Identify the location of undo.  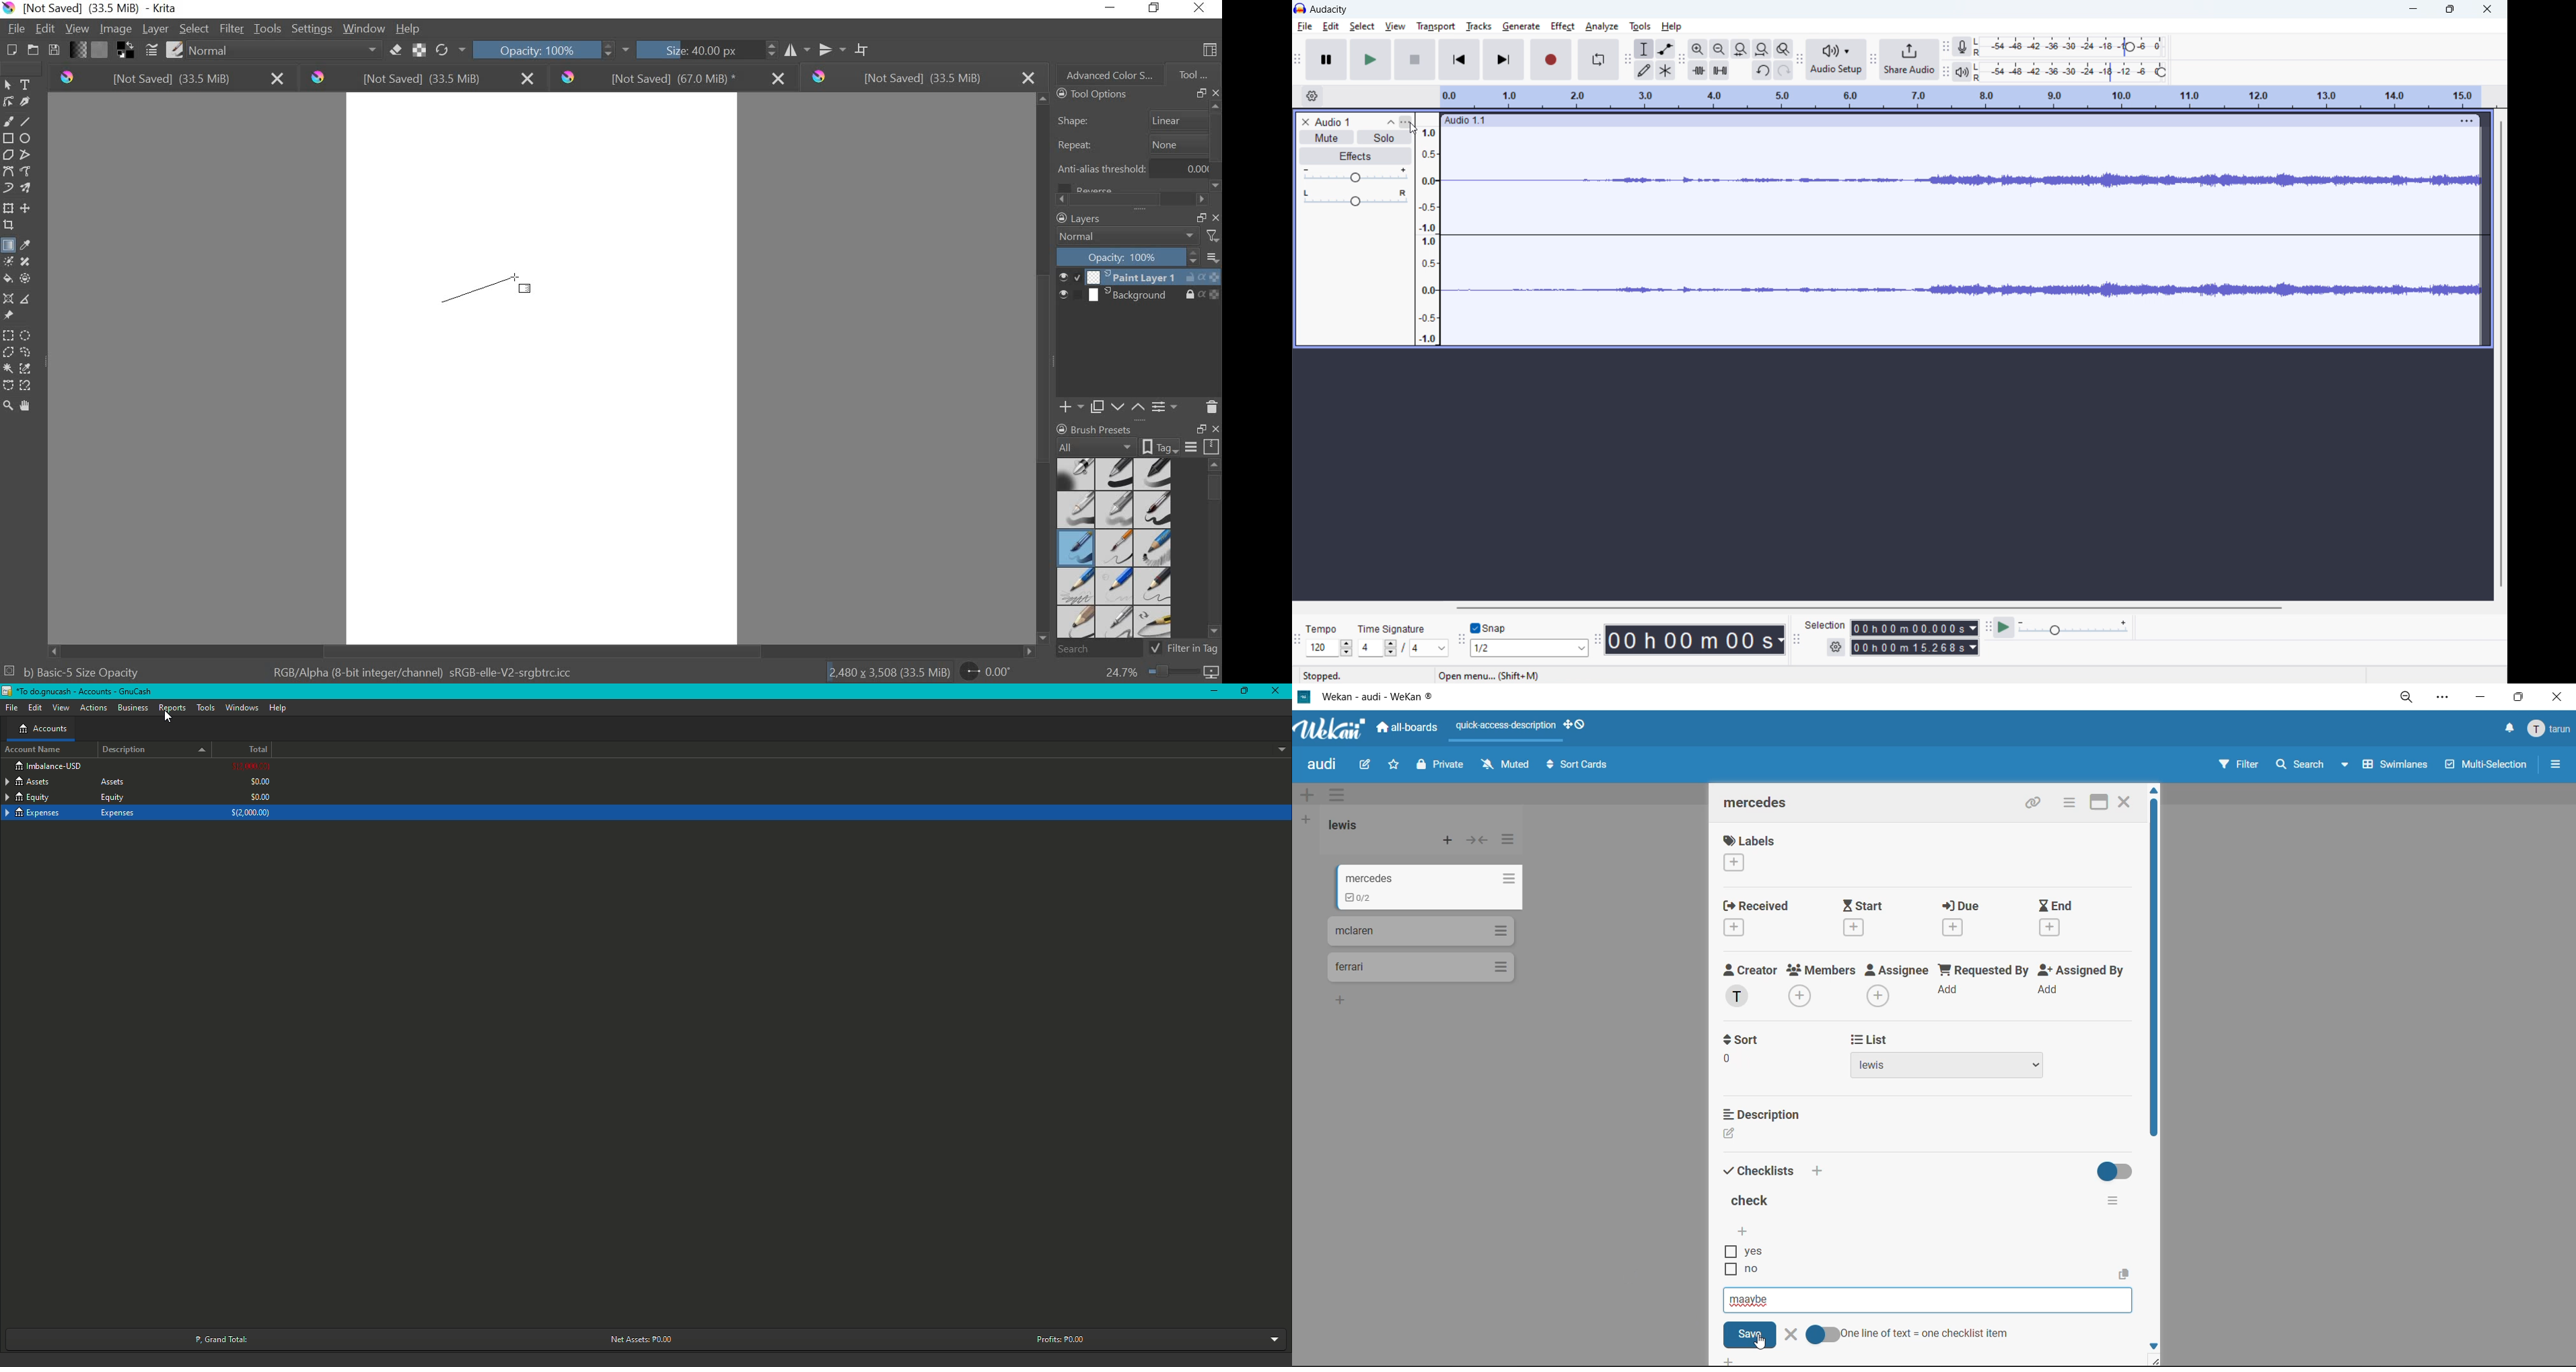
(1762, 70).